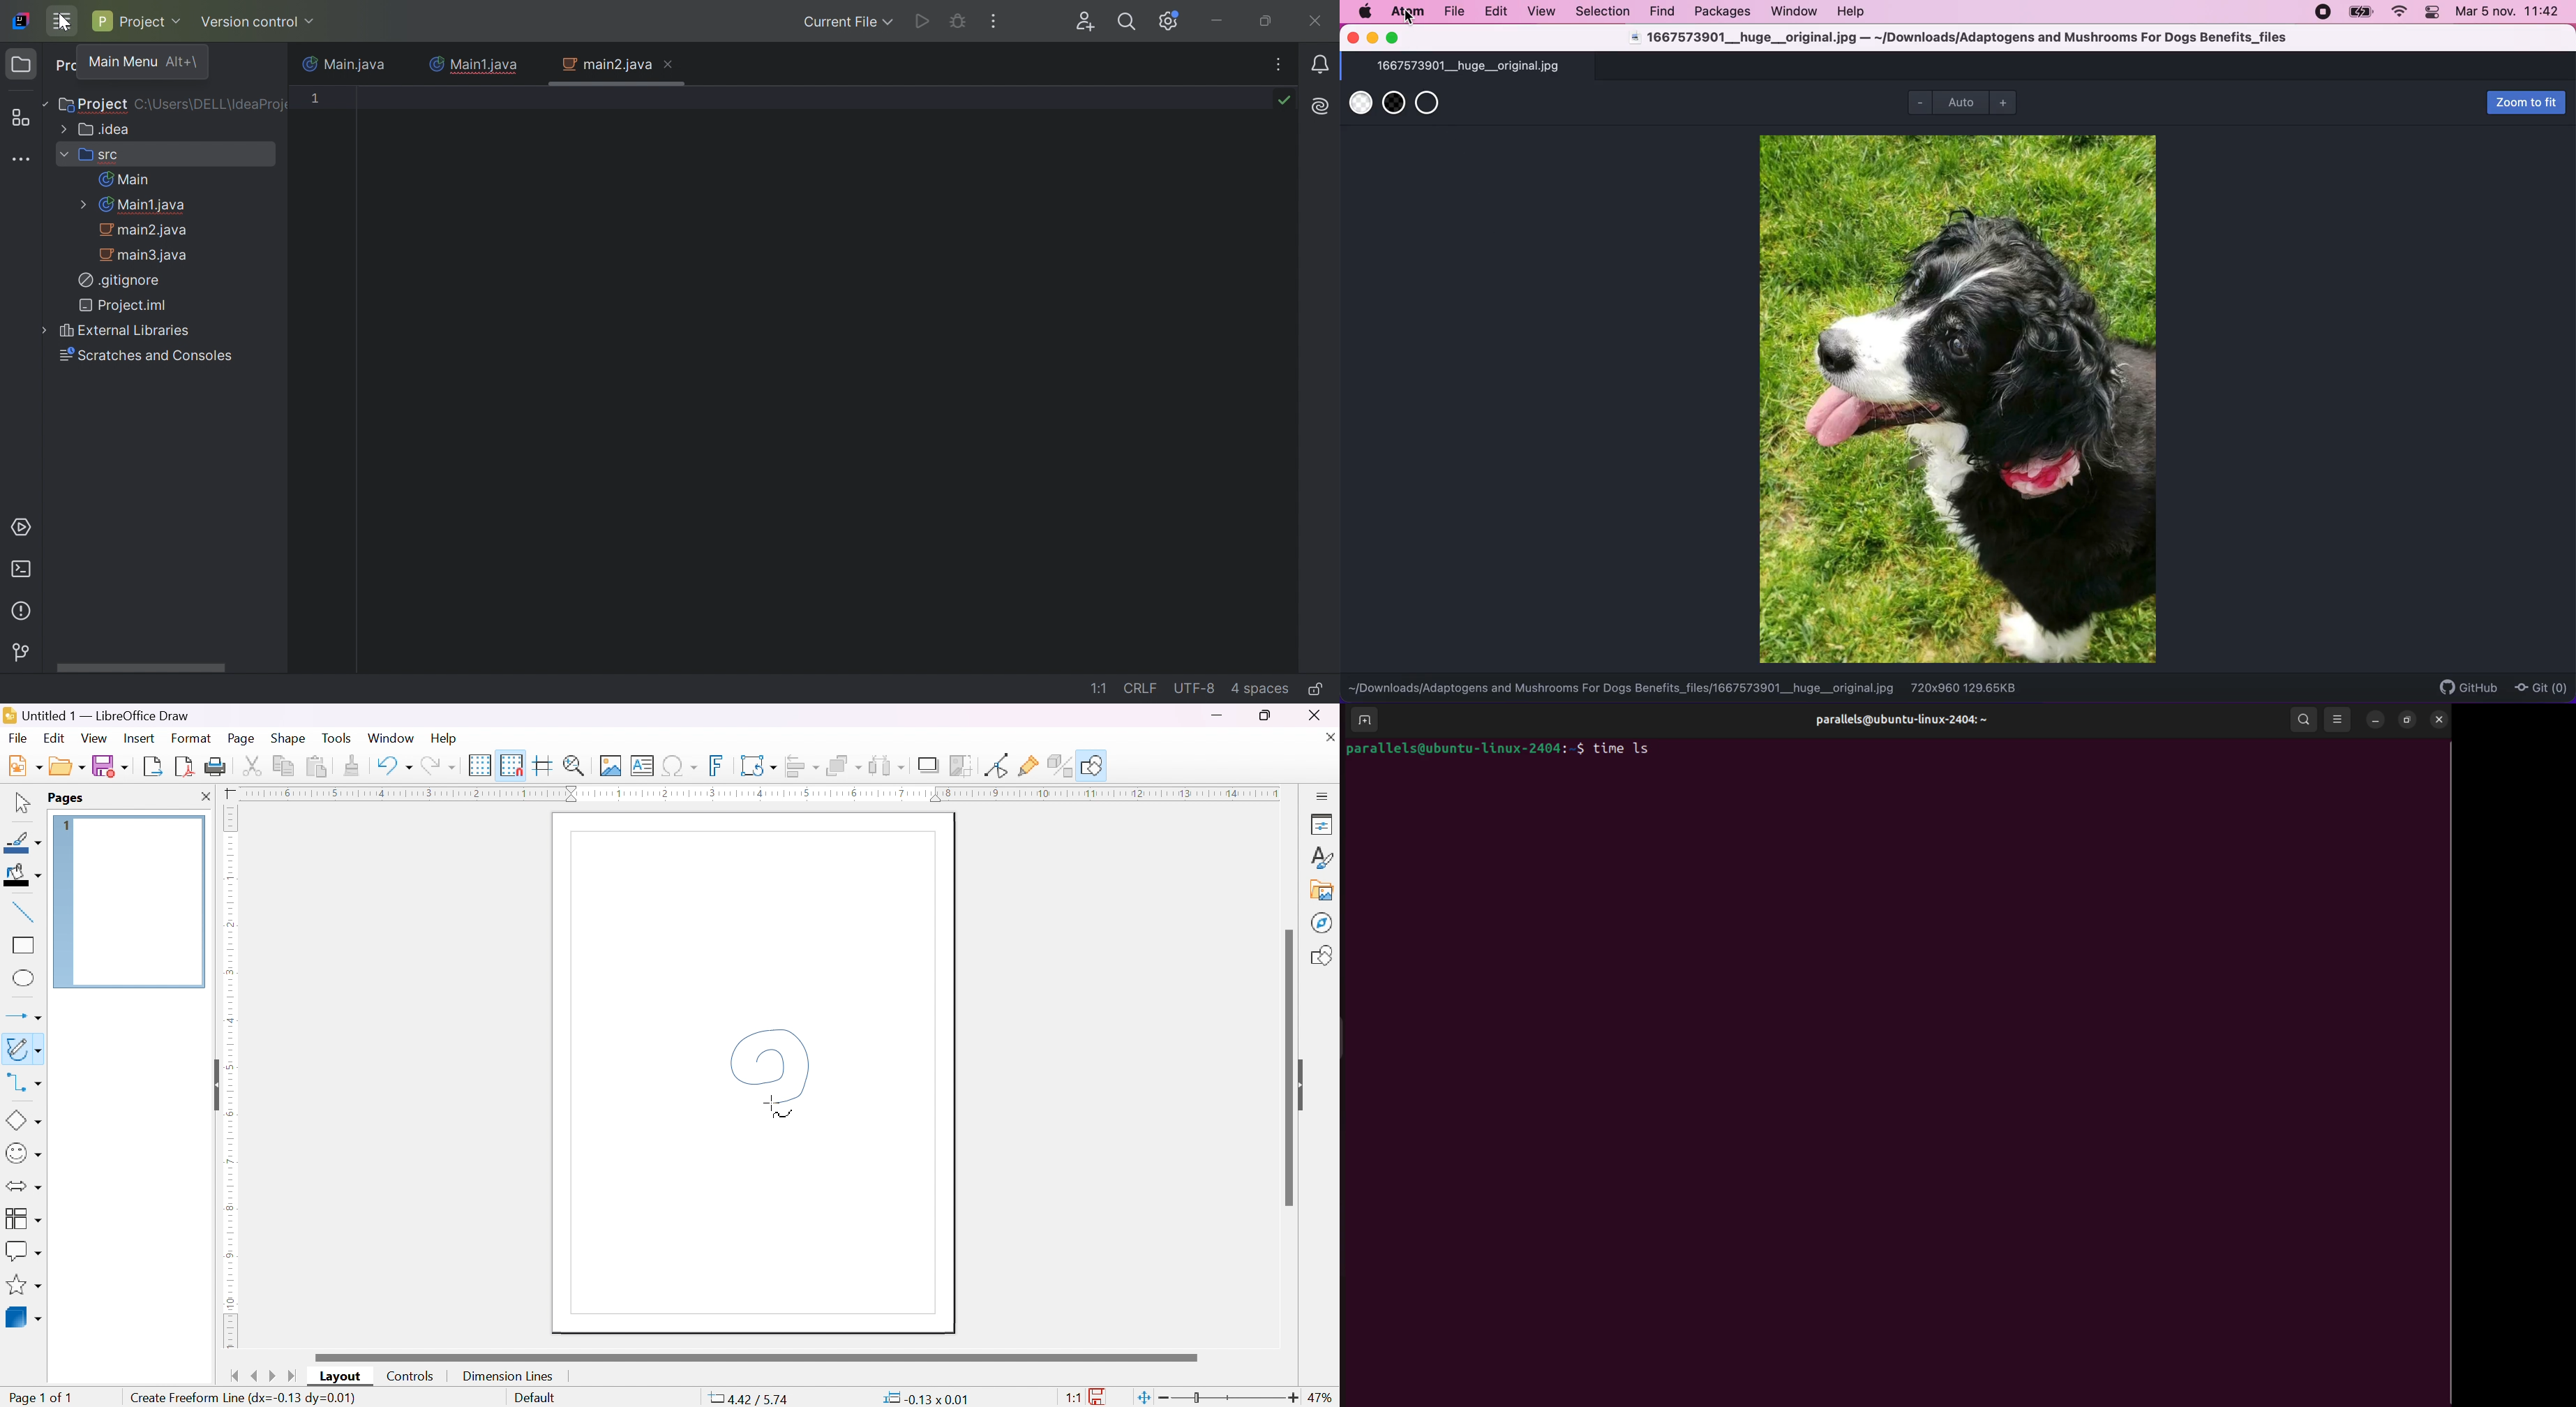 The image size is (2576, 1428). I want to click on crop image, so click(961, 766).